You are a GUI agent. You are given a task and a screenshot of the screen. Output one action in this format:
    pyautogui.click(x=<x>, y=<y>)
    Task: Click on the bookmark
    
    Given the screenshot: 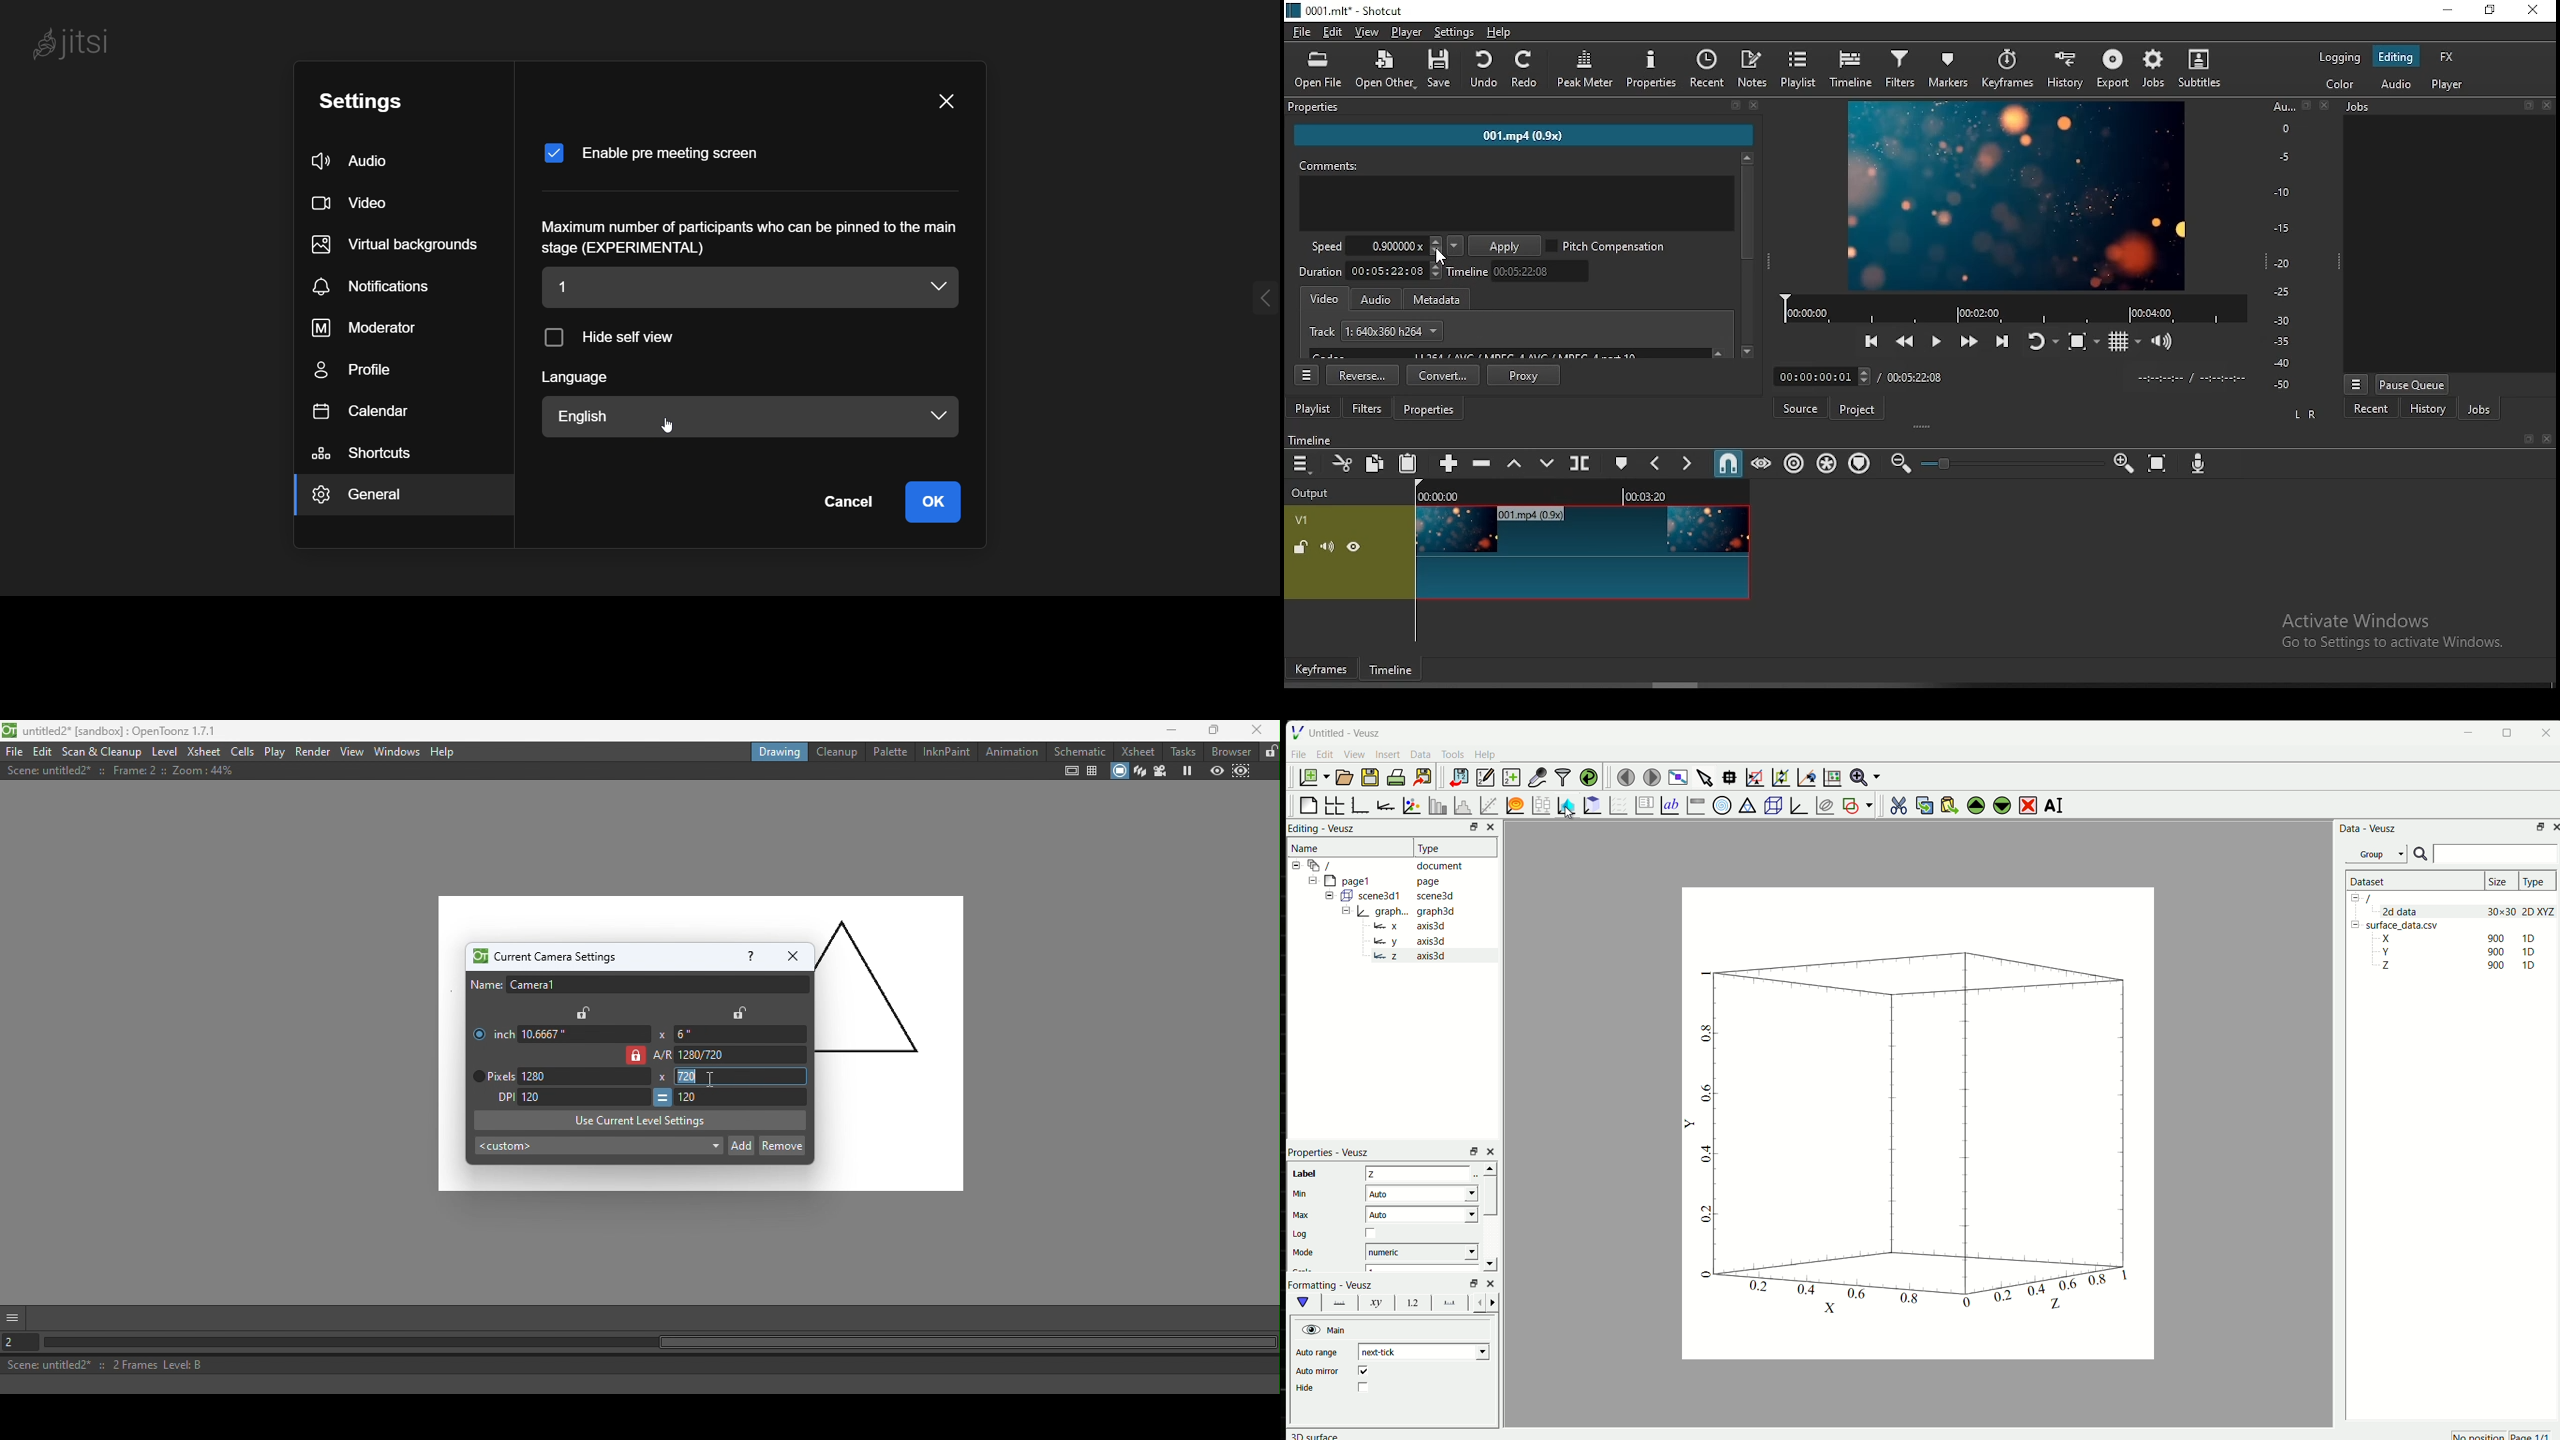 What is the action you would take?
    pyautogui.click(x=2523, y=439)
    